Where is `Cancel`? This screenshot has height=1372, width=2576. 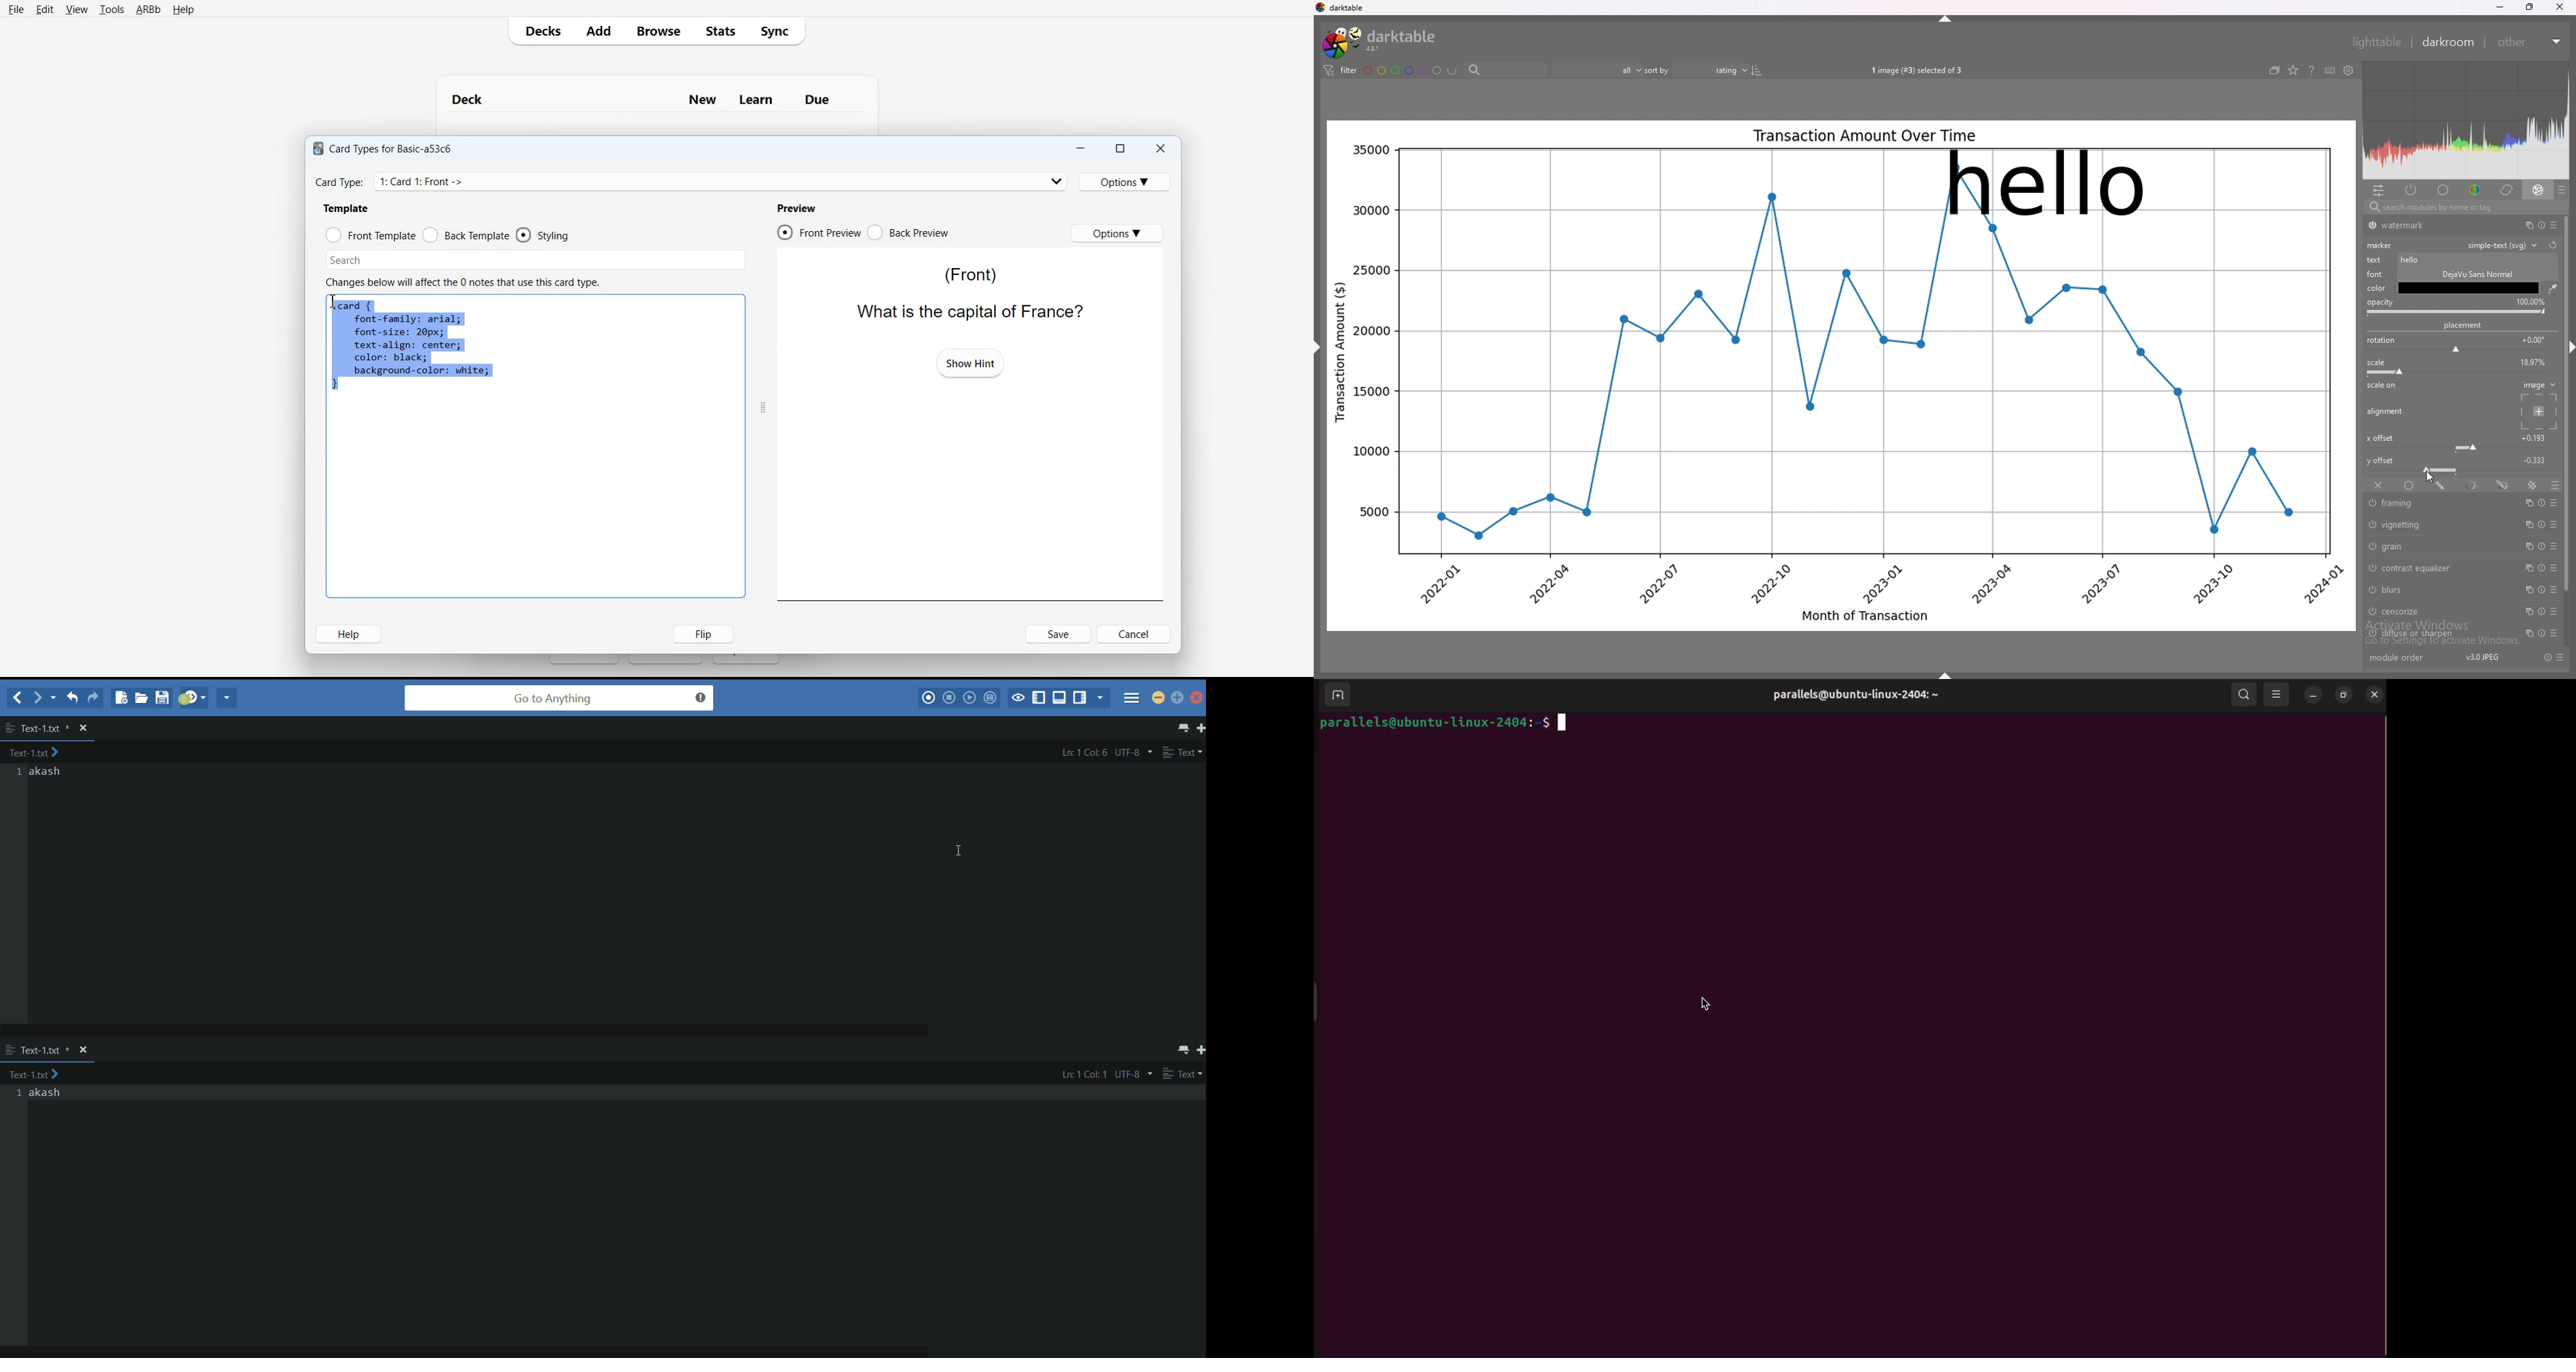 Cancel is located at coordinates (1136, 634).